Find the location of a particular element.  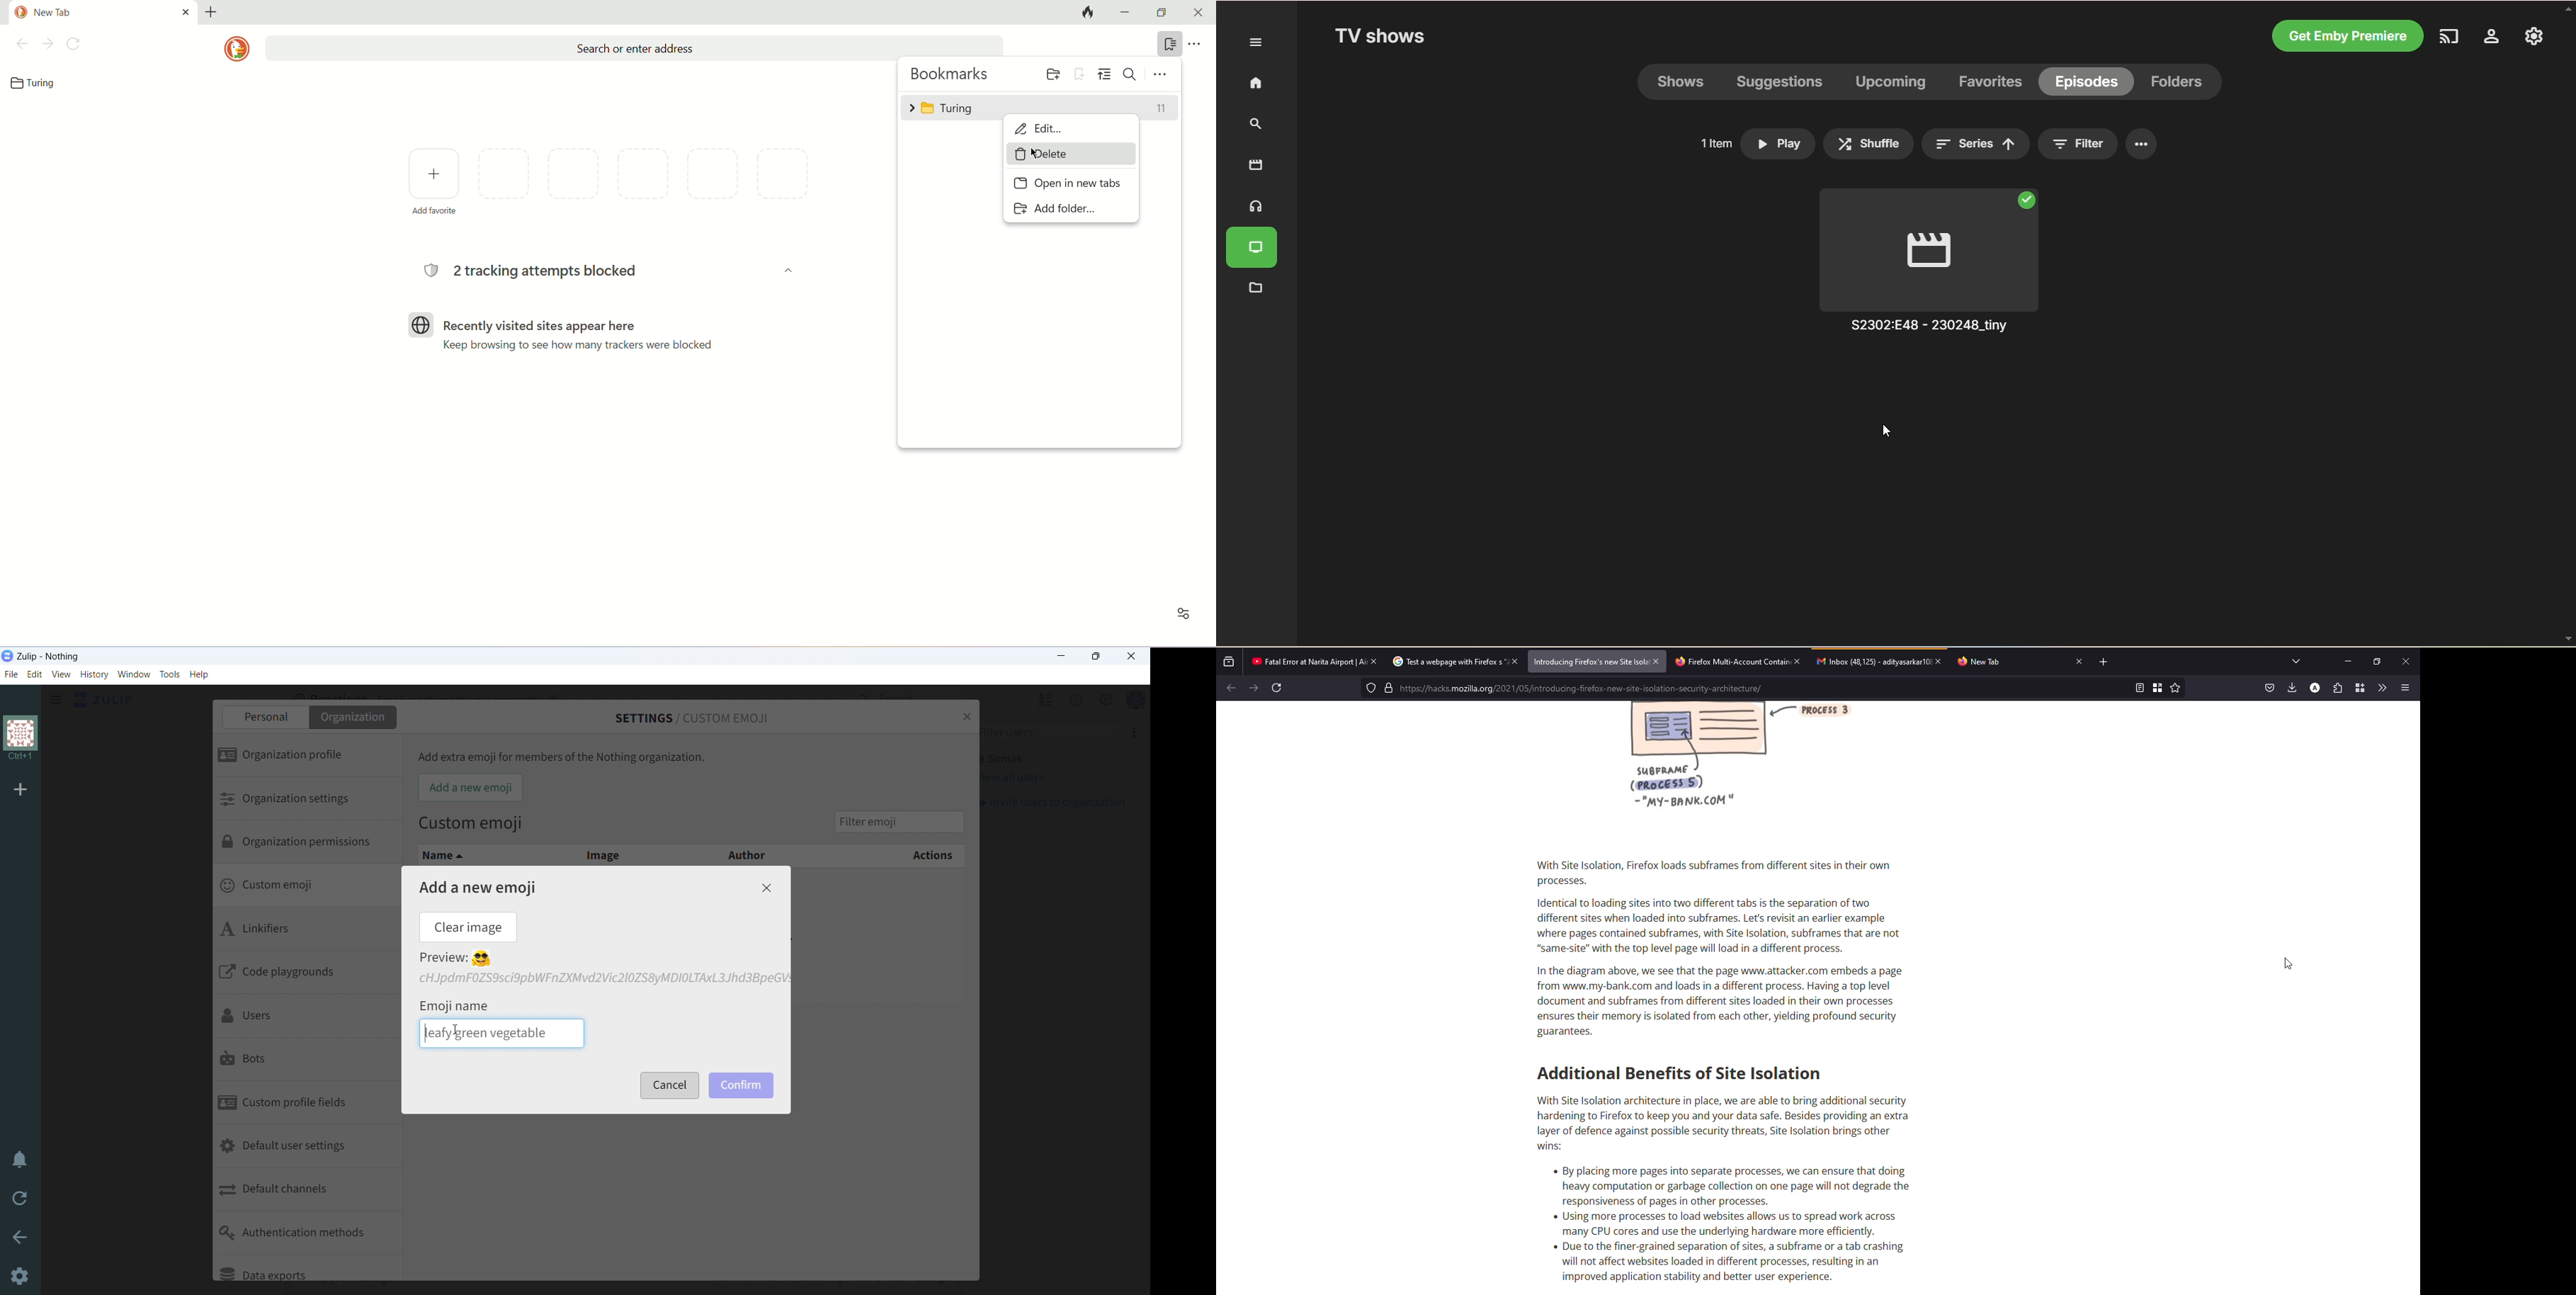

profile is located at coordinates (2314, 687).